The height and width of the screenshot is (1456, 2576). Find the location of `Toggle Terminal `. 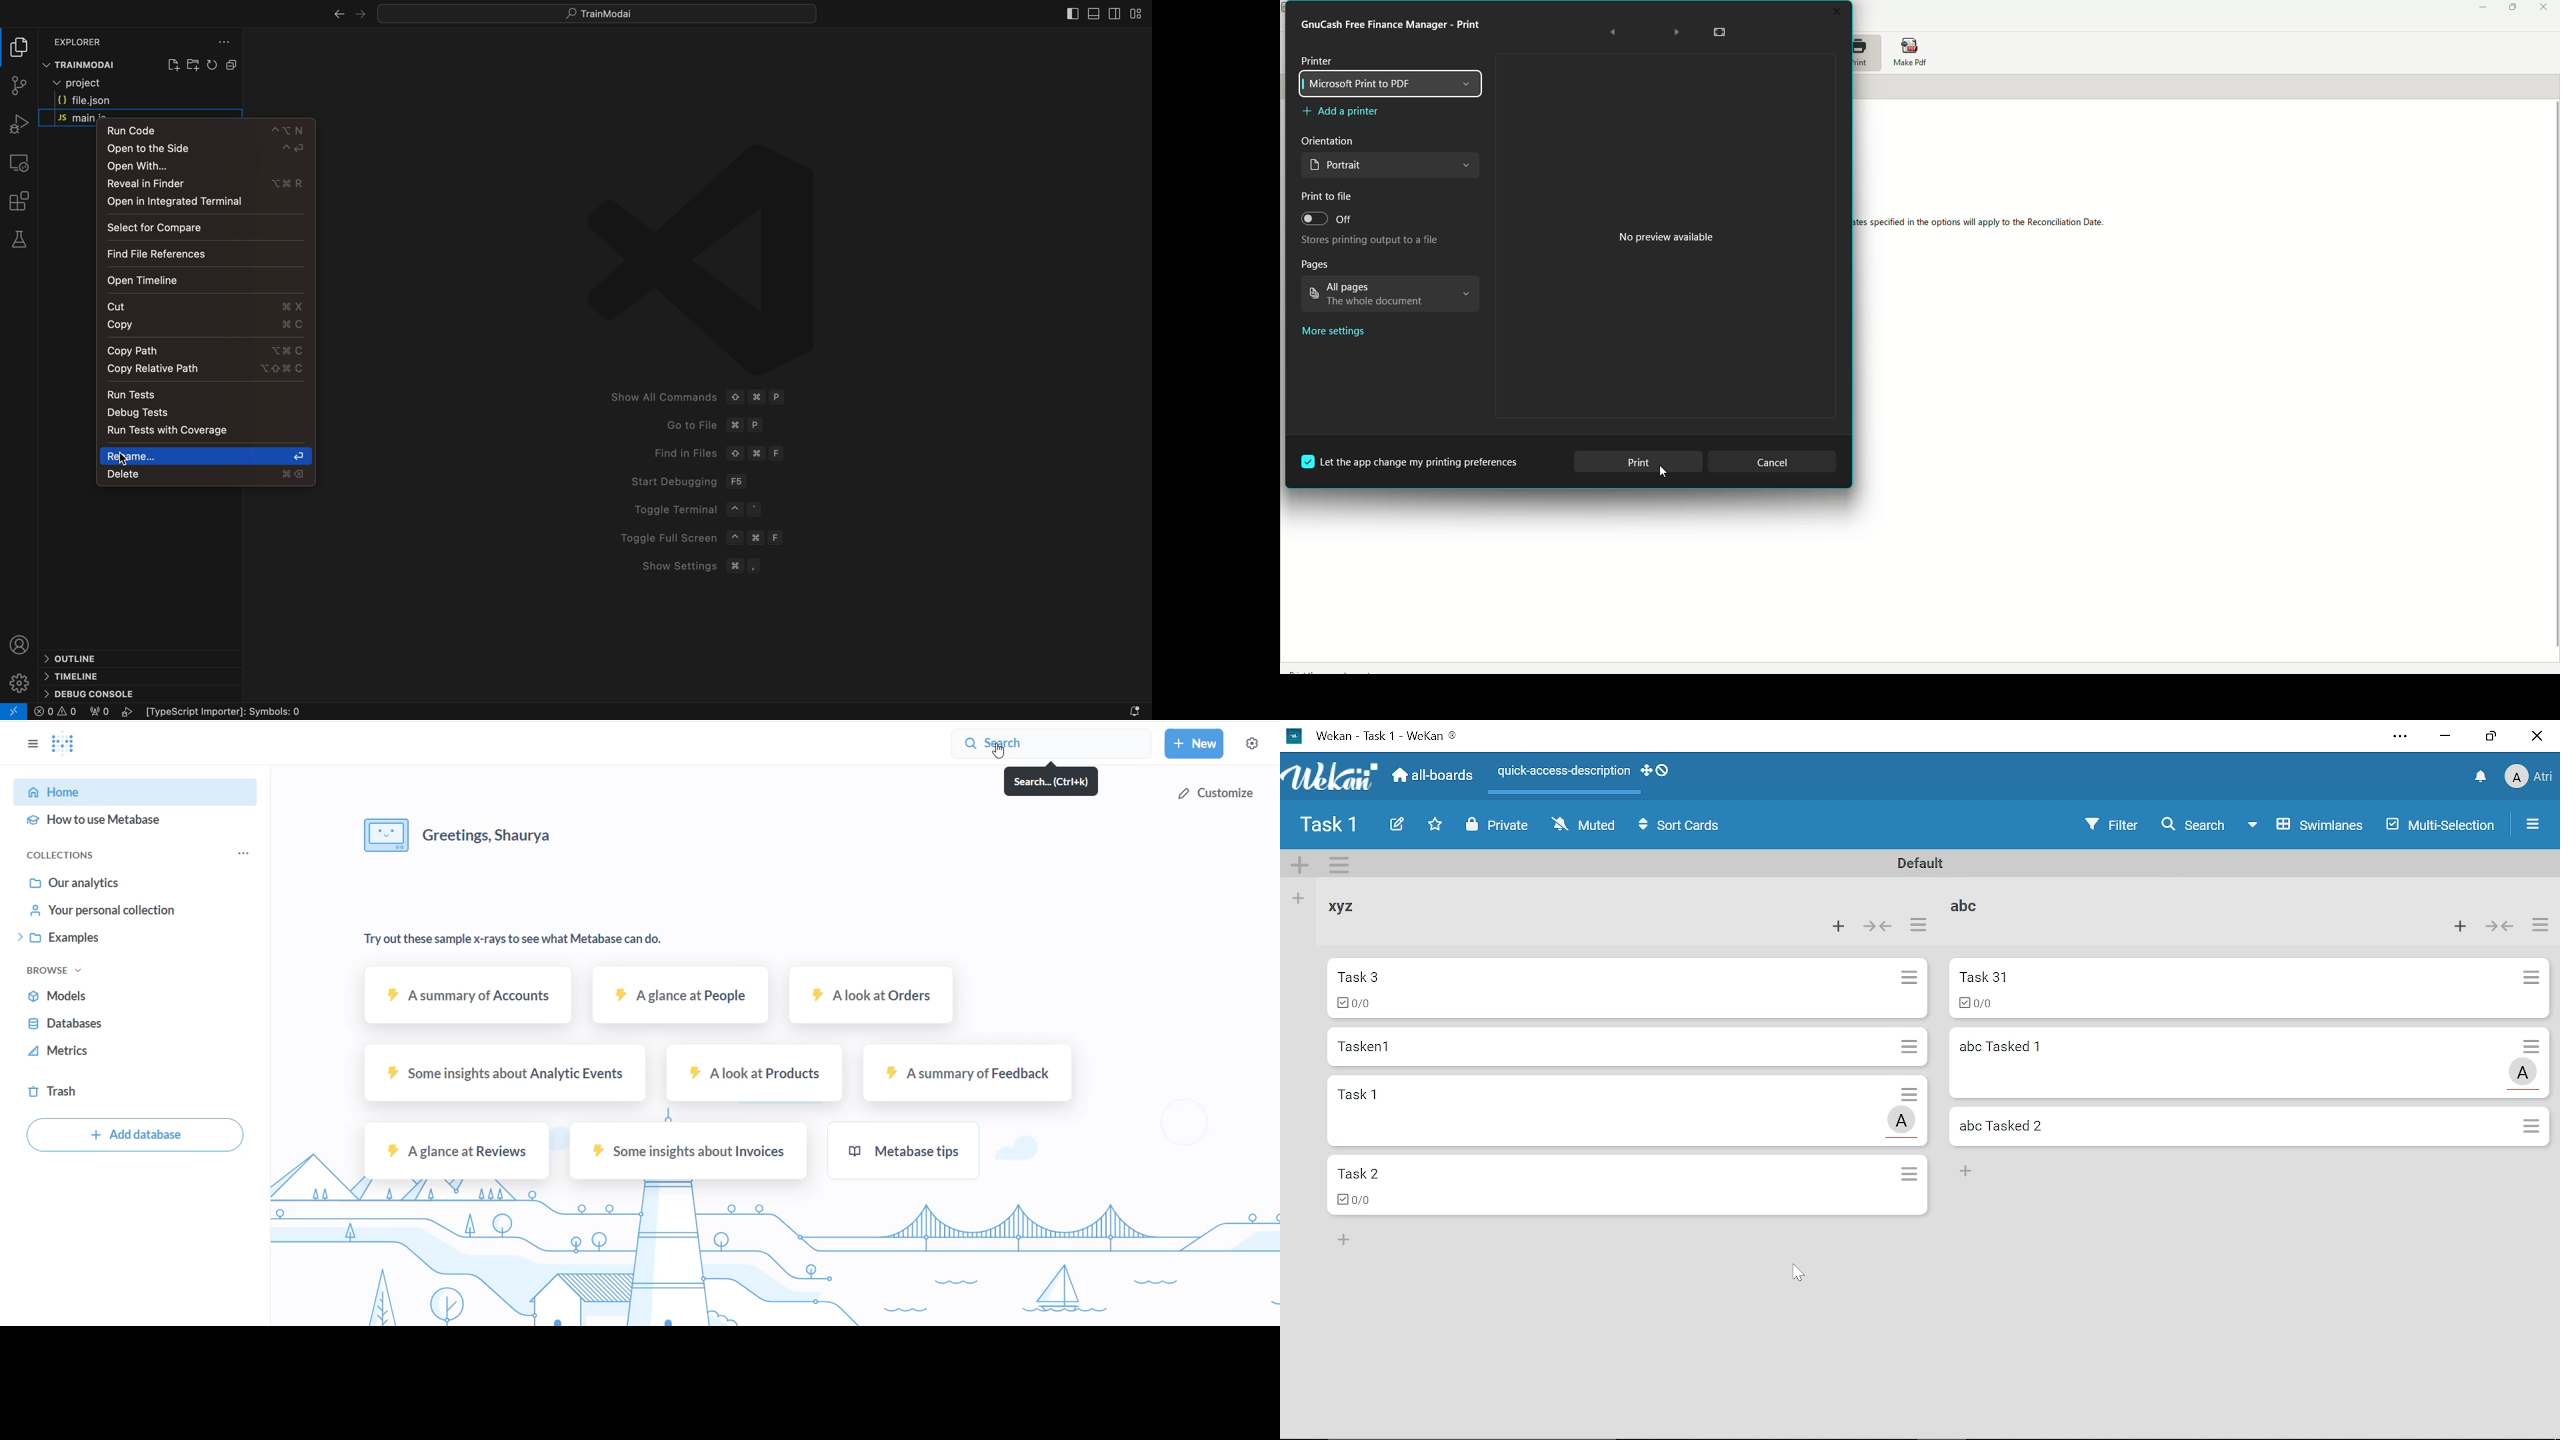

Toggle Terminal  is located at coordinates (692, 508).